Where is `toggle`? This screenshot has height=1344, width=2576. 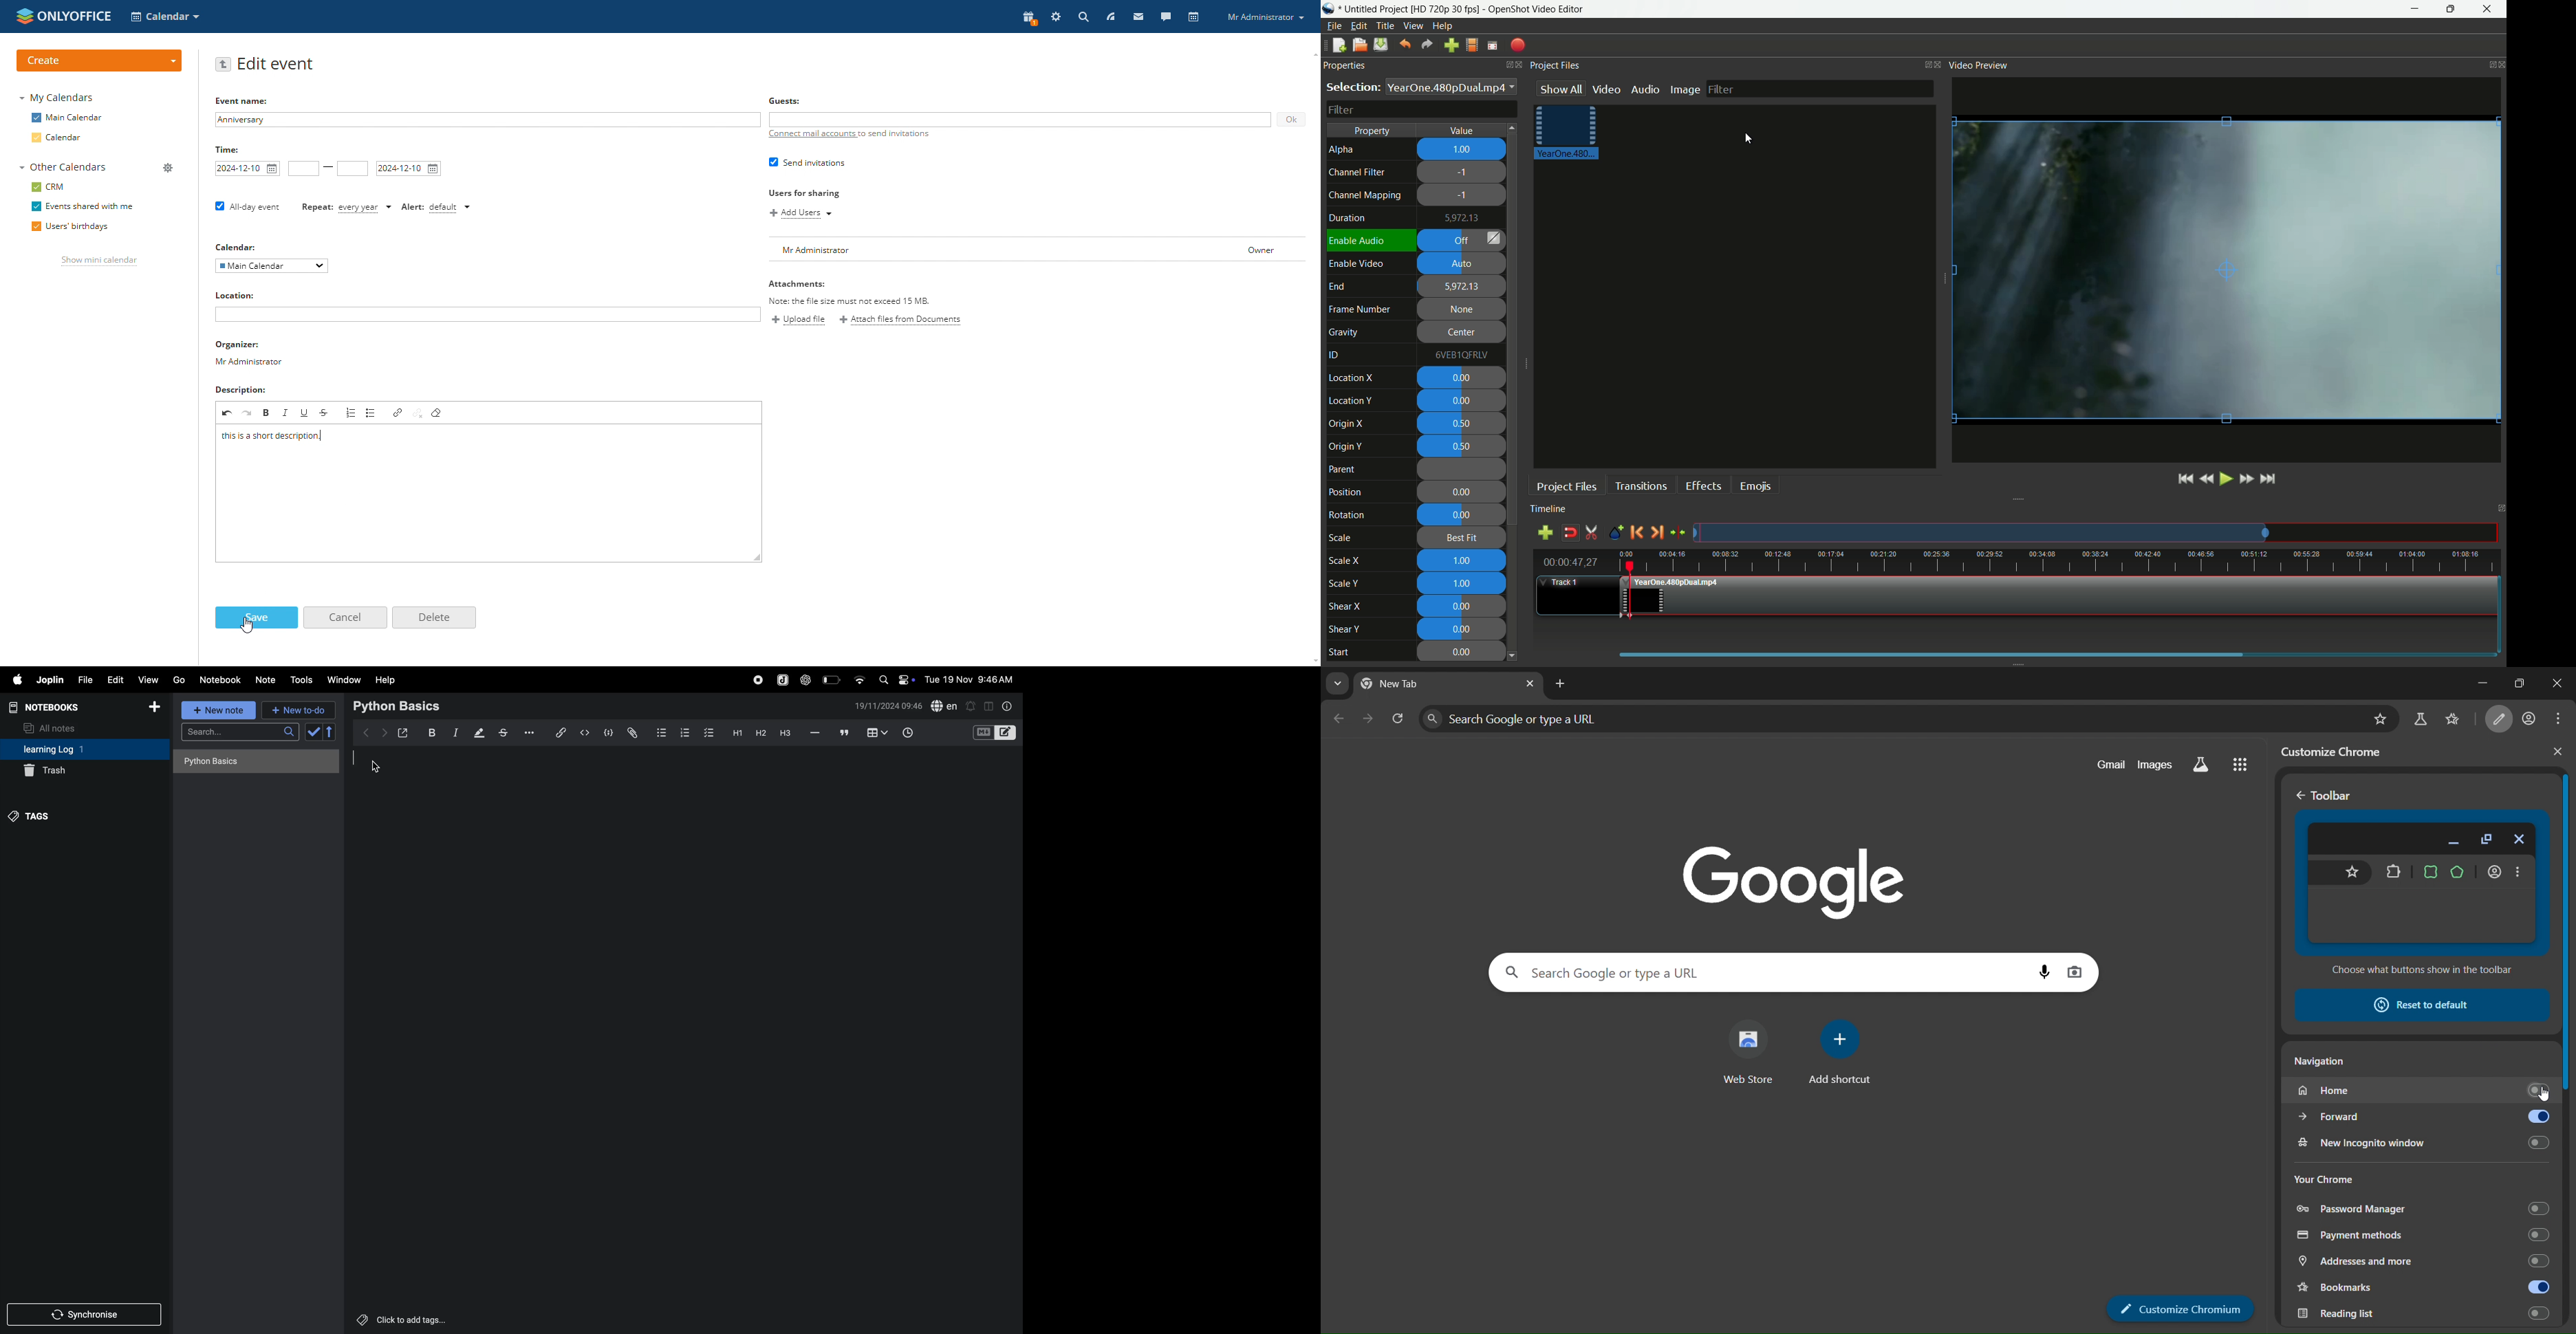
toggle is located at coordinates (2533, 1286).